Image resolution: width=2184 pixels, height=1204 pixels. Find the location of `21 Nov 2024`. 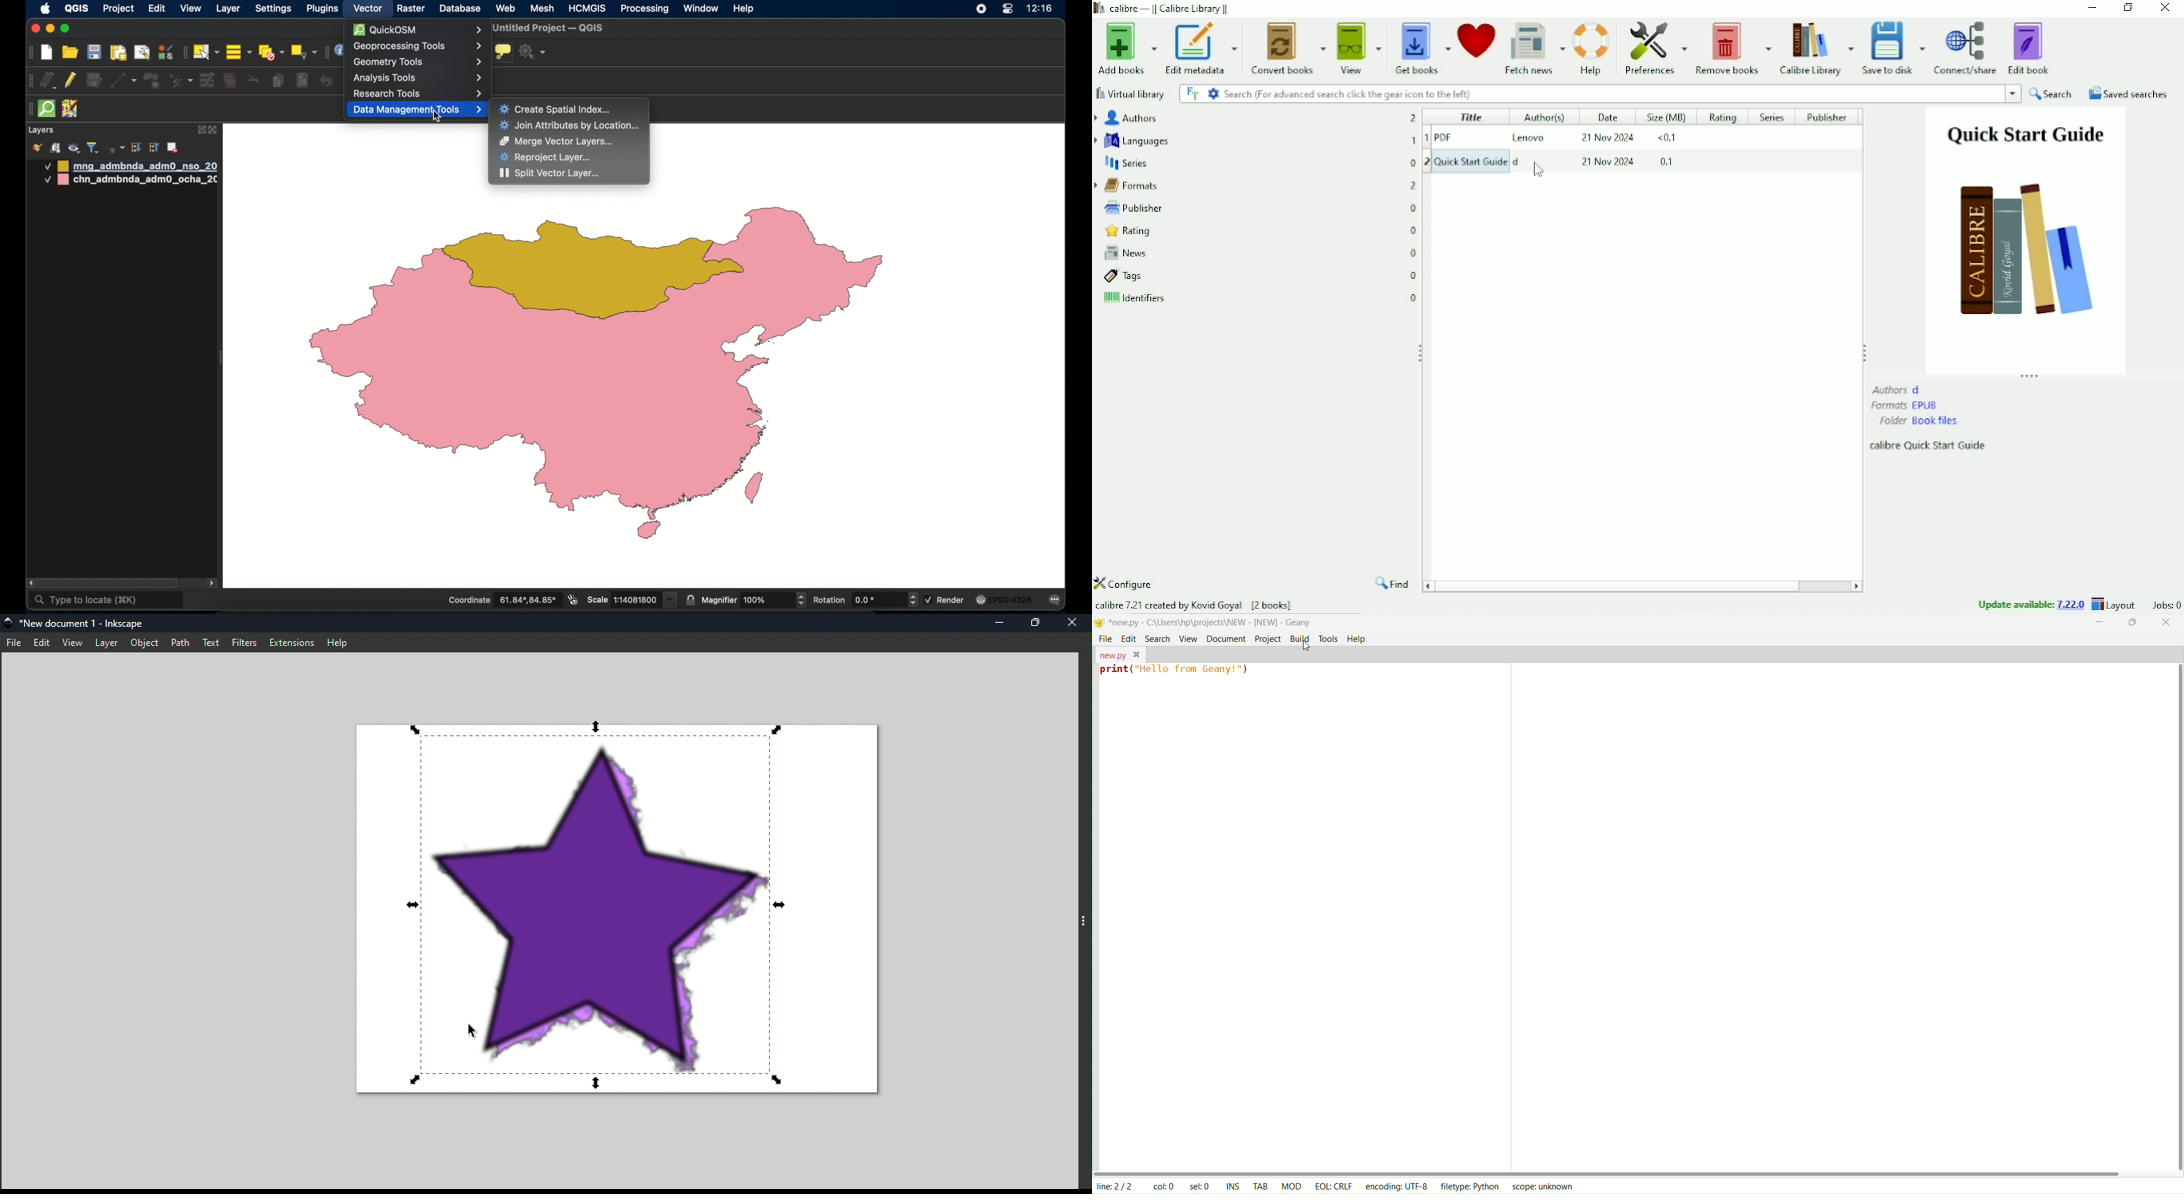

21 Nov 2024 is located at coordinates (1610, 164).